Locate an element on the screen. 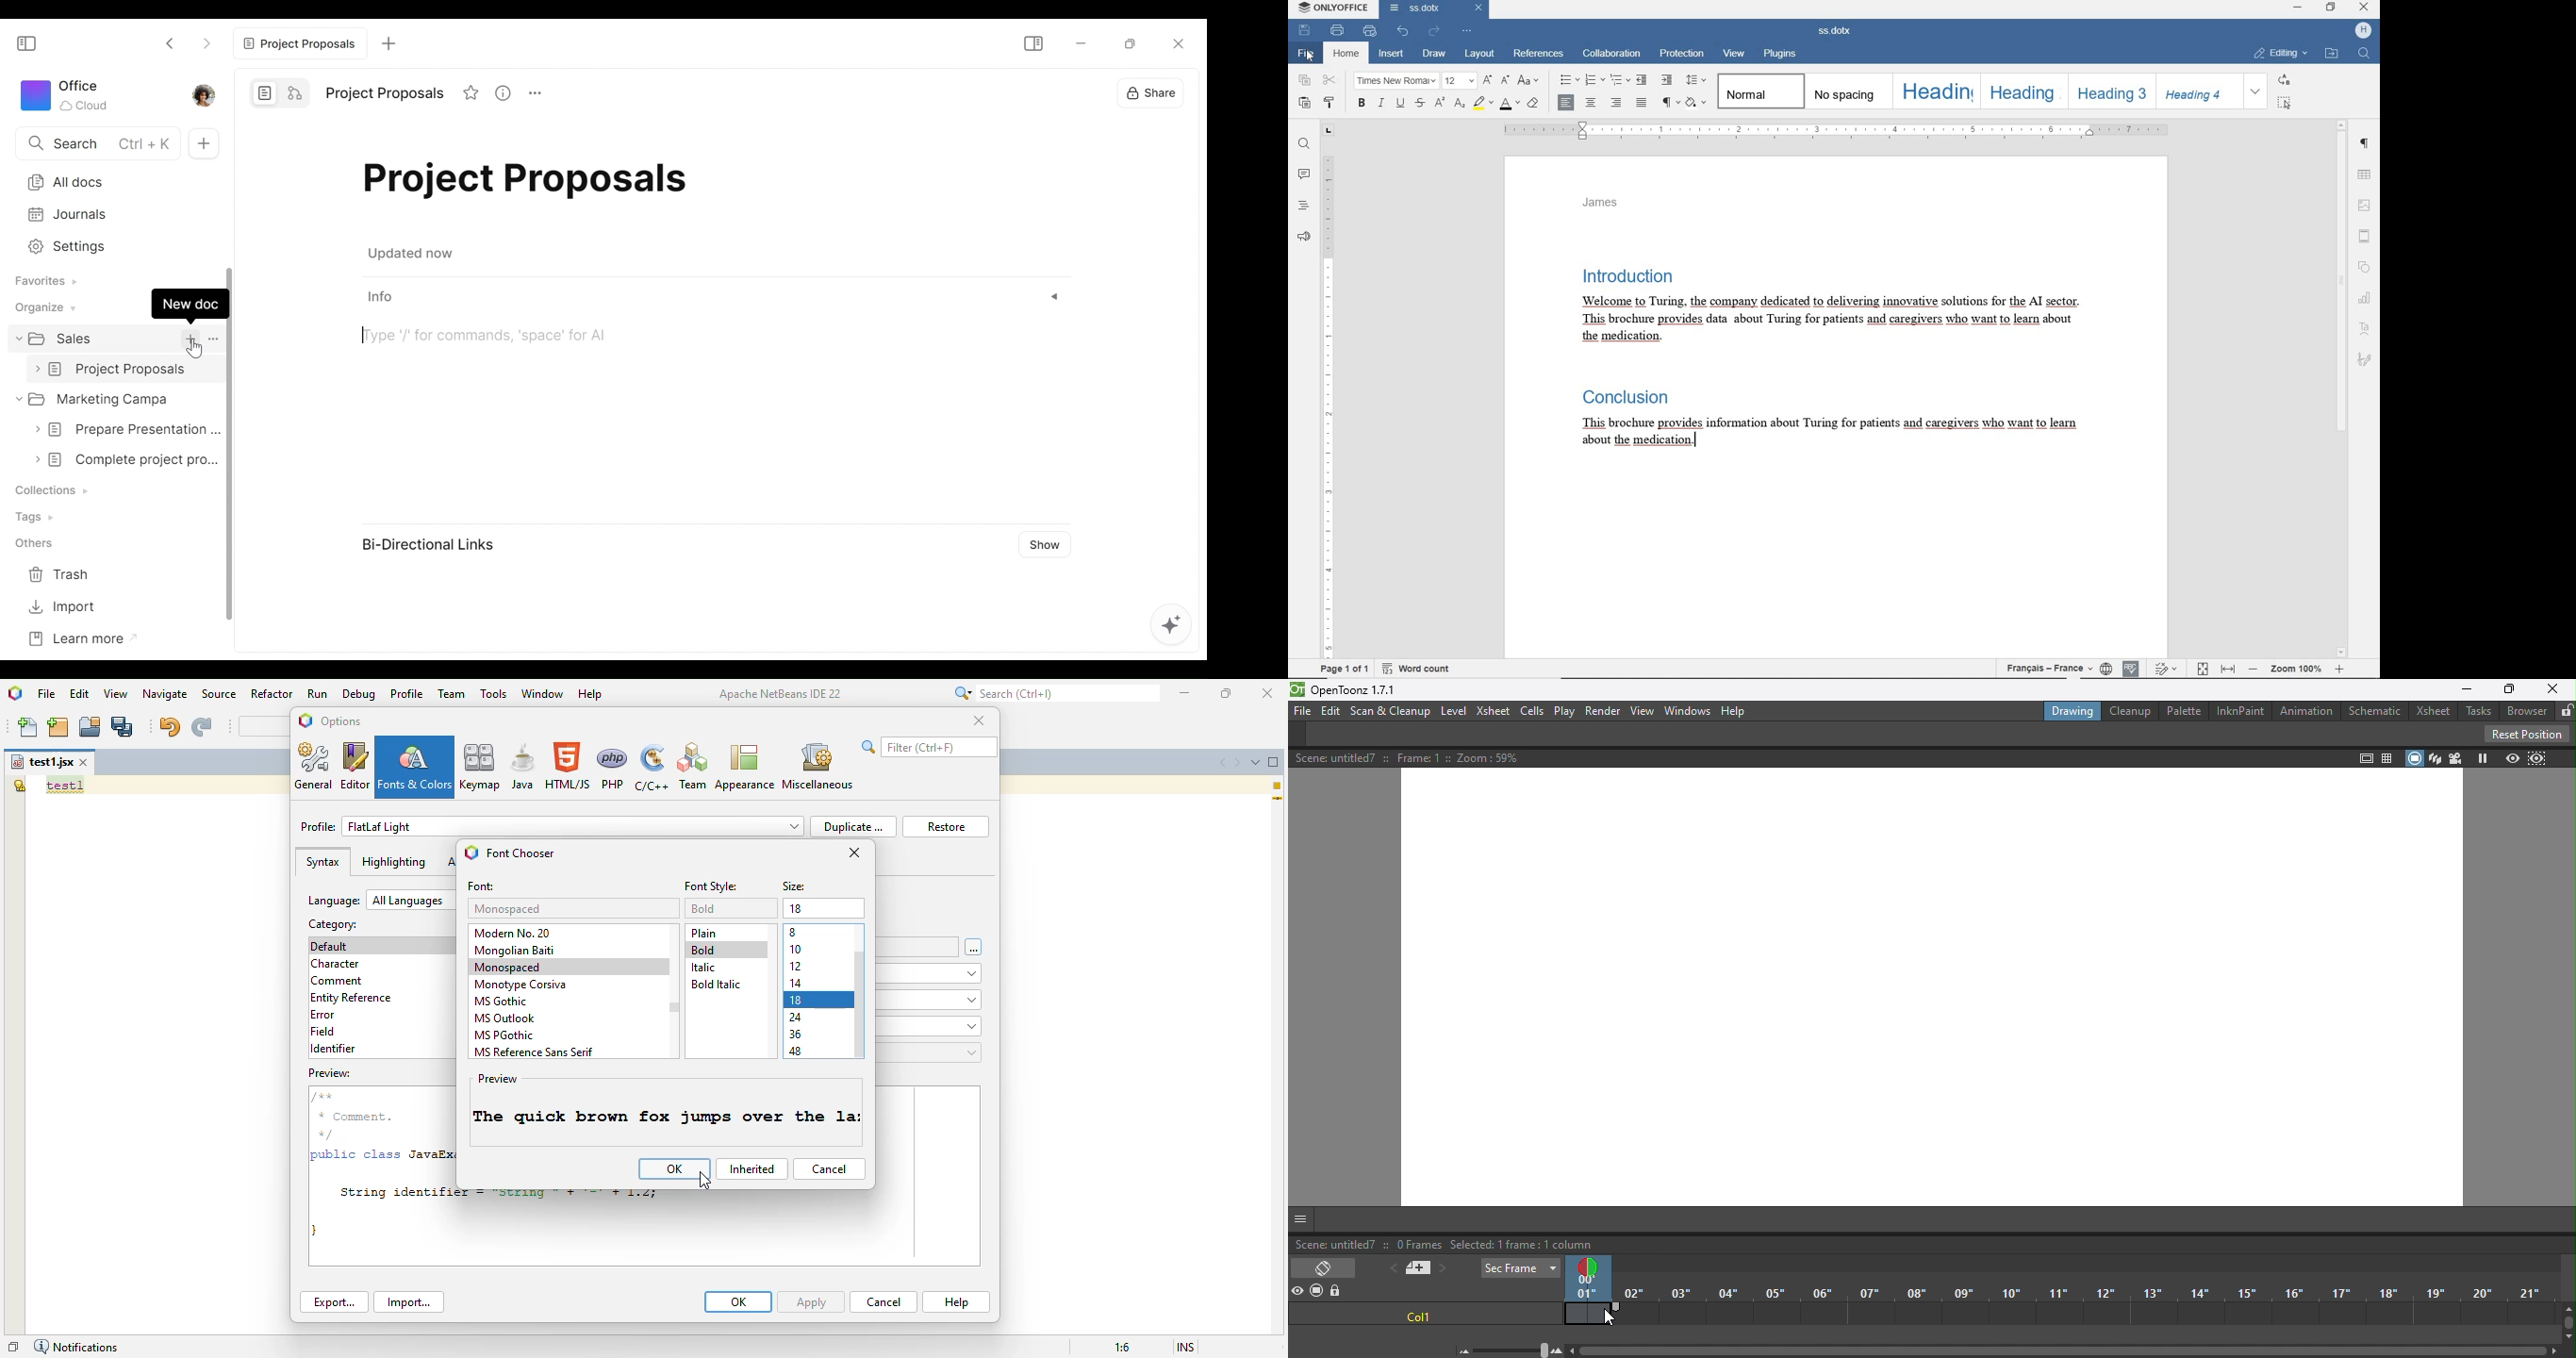 Image resolution: width=2576 pixels, height=1372 pixels. TEXT is located at coordinates (1834, 371).